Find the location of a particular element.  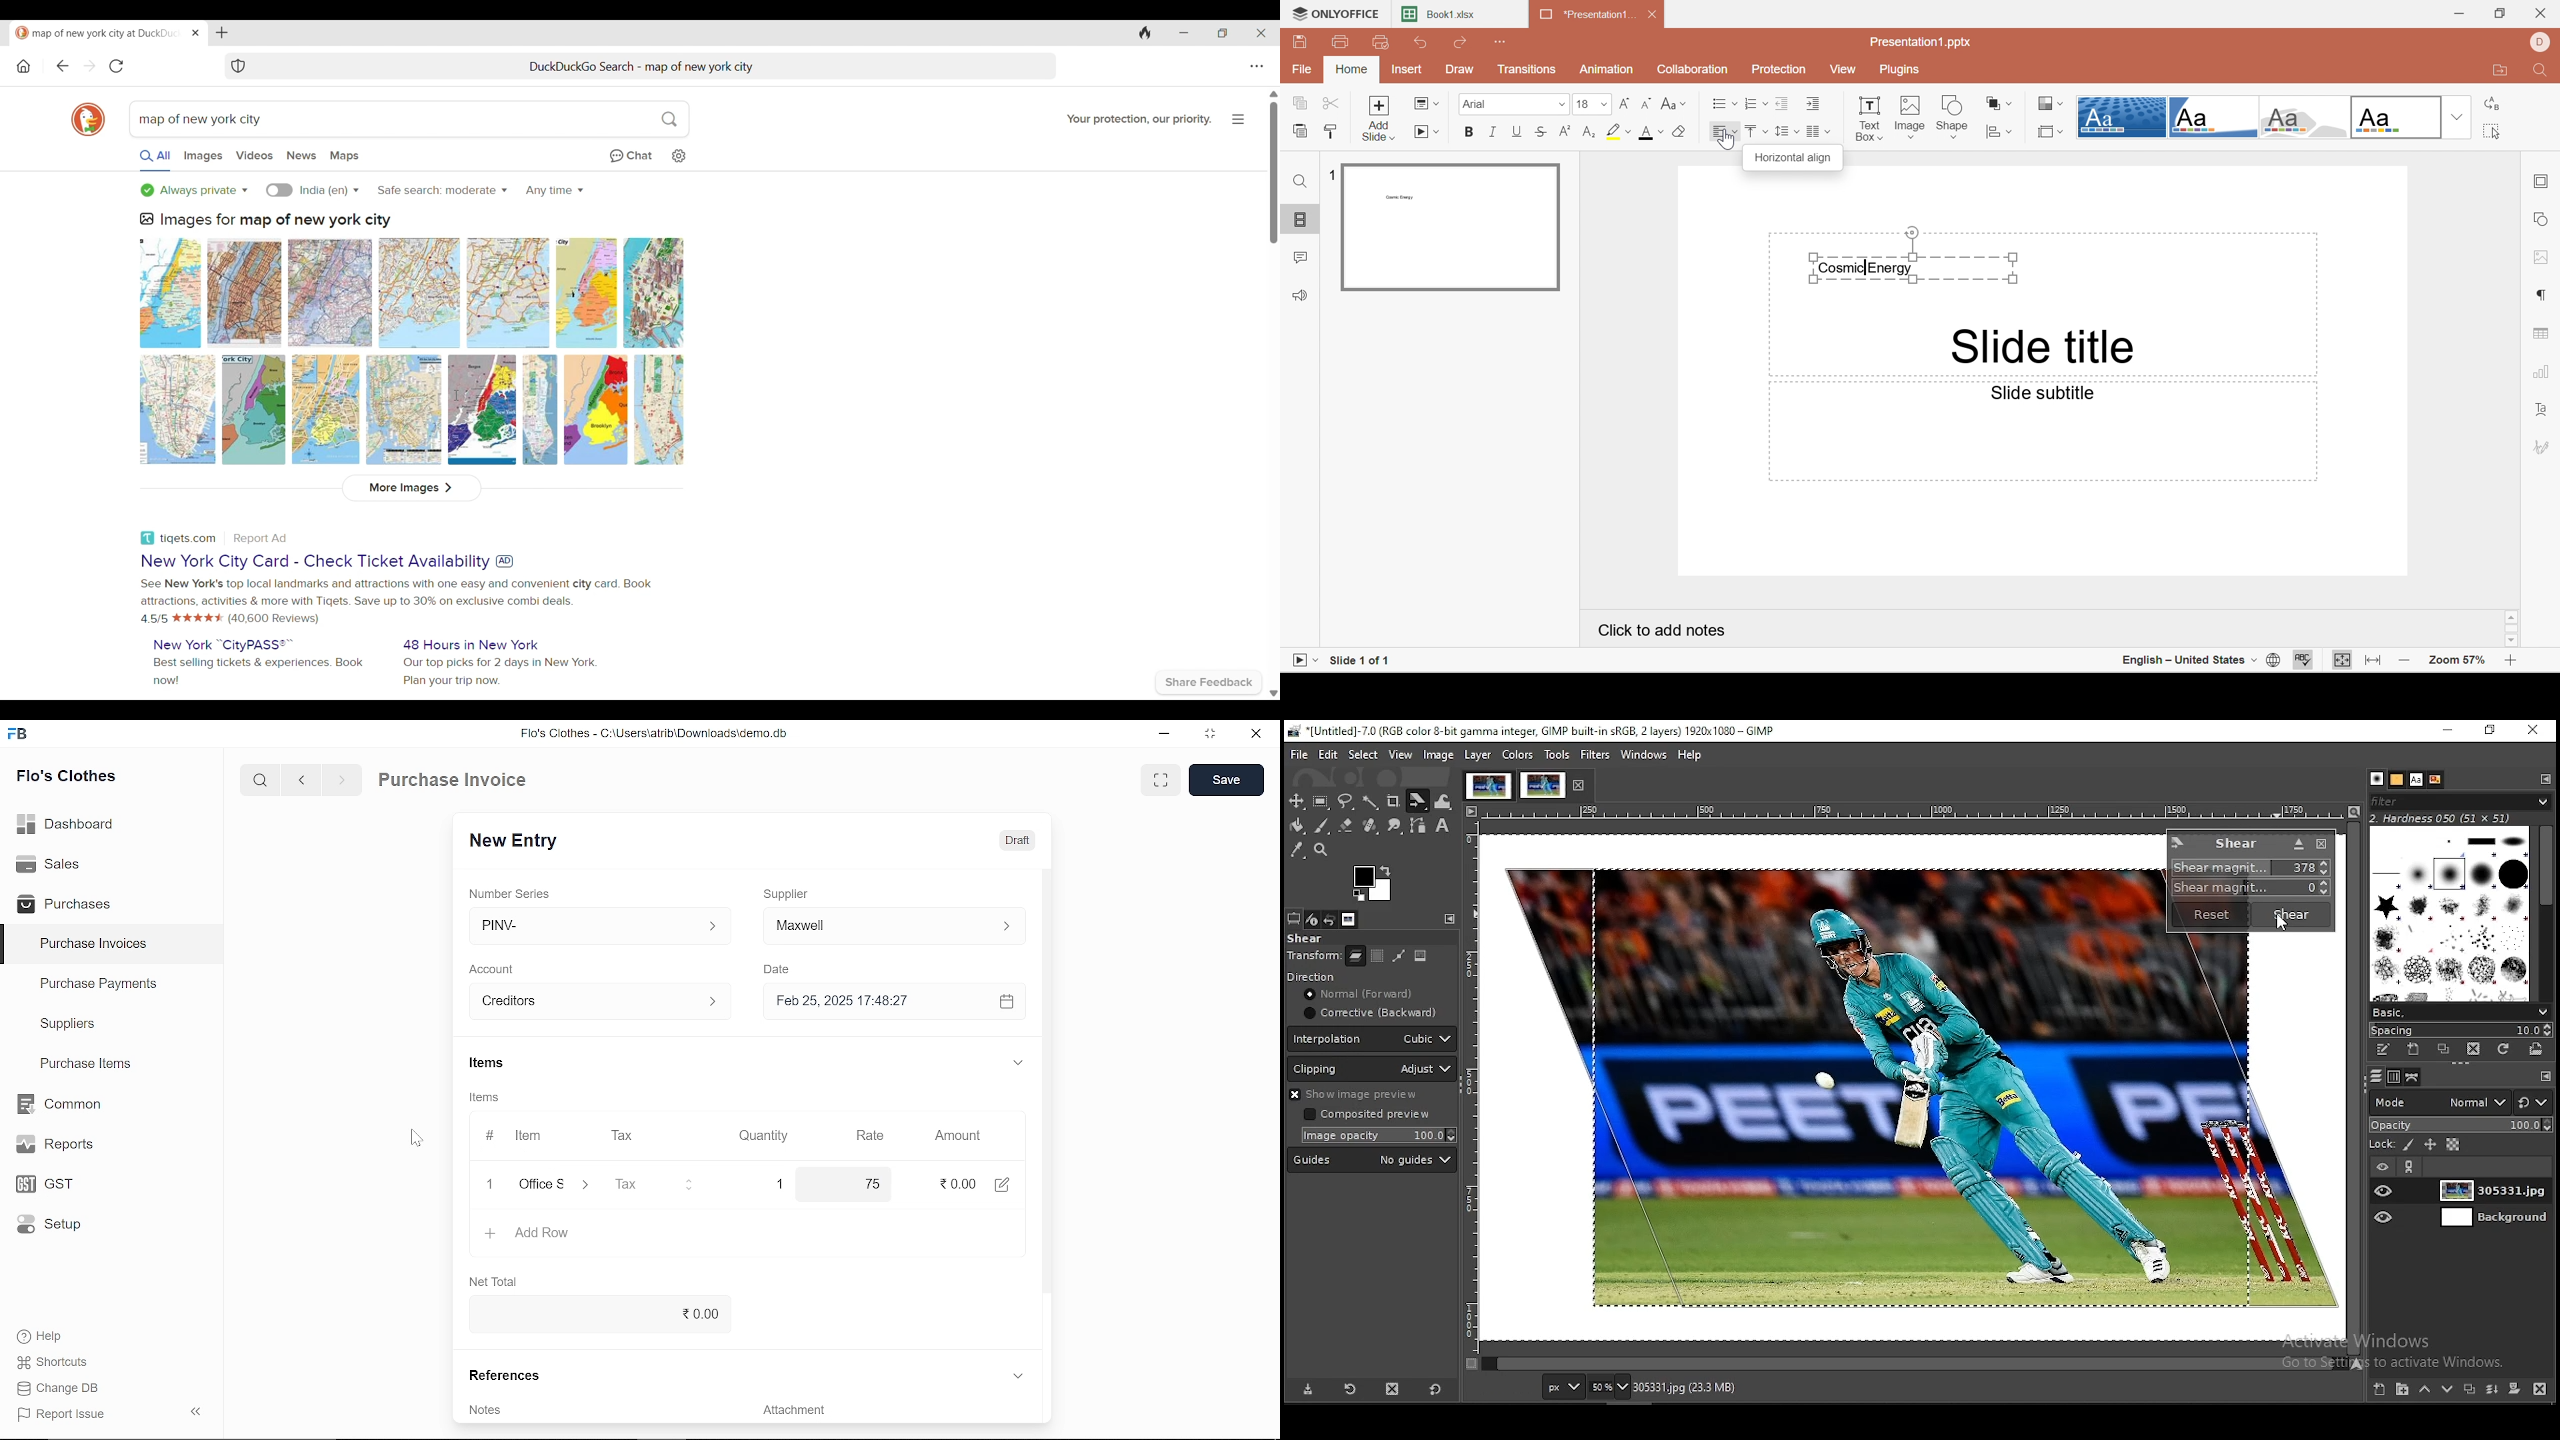

shear is located at coordinates (2288, 914).